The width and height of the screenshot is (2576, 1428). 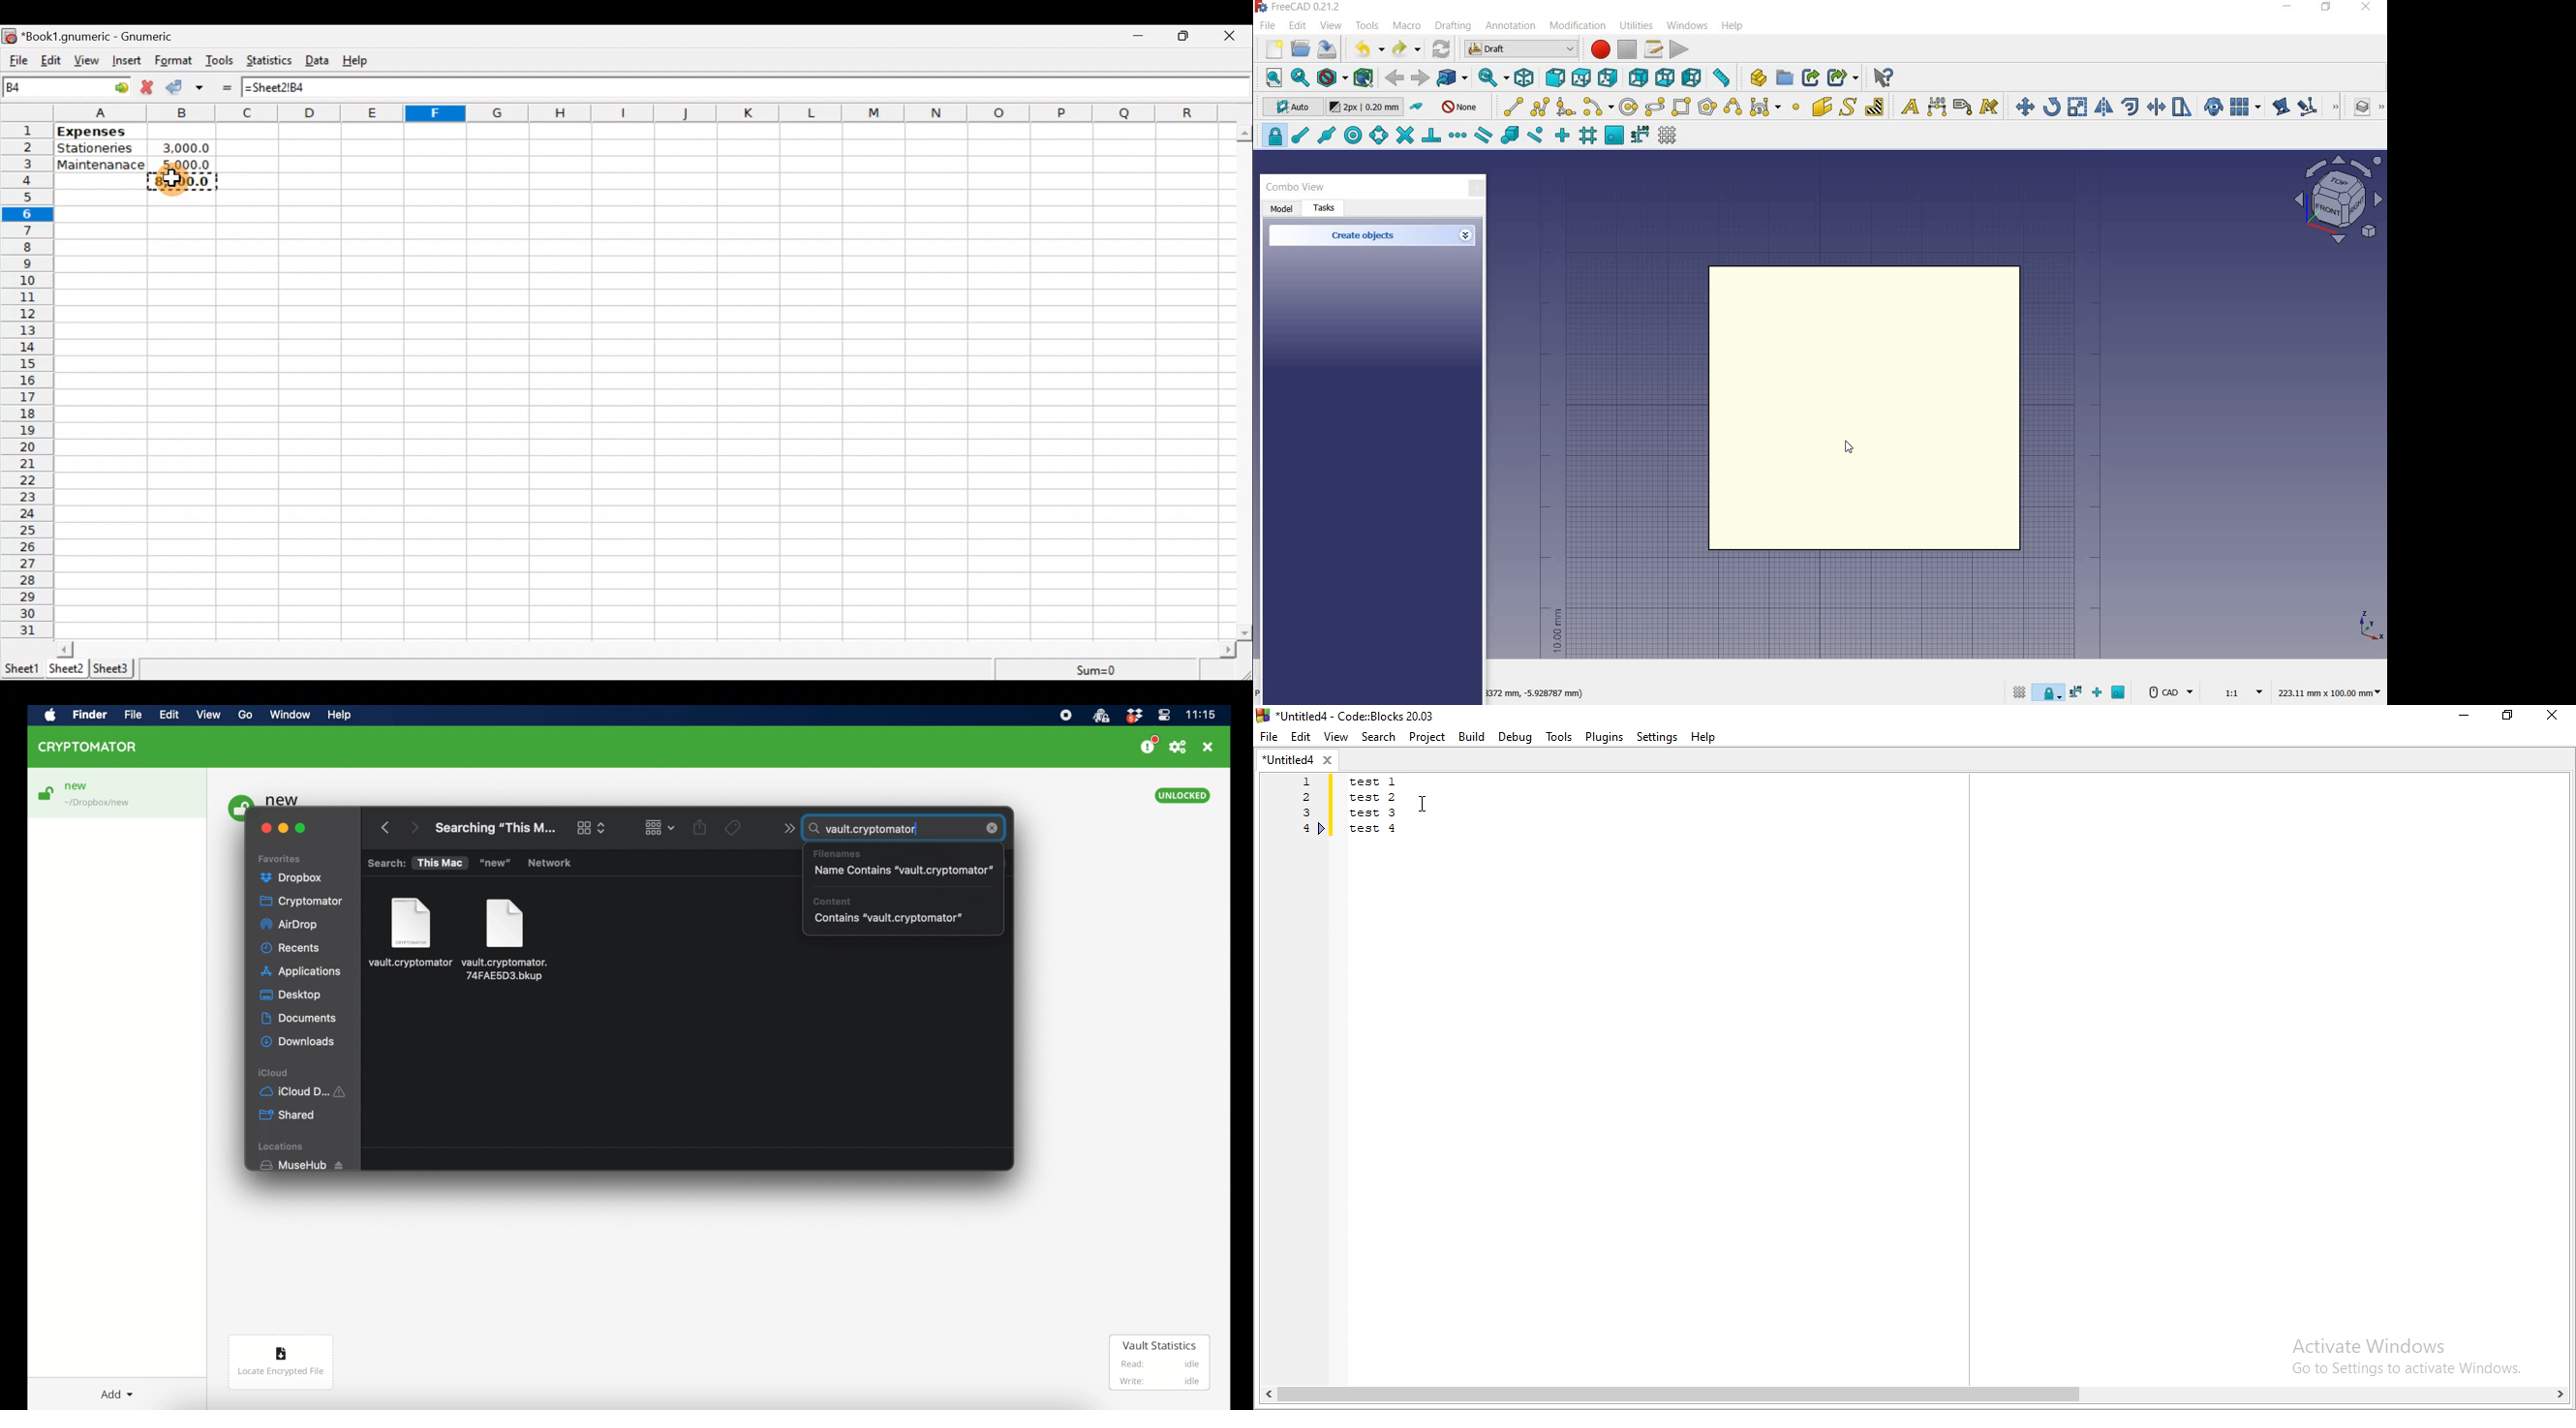 I want to click on point, so click(x=1795, y=108).